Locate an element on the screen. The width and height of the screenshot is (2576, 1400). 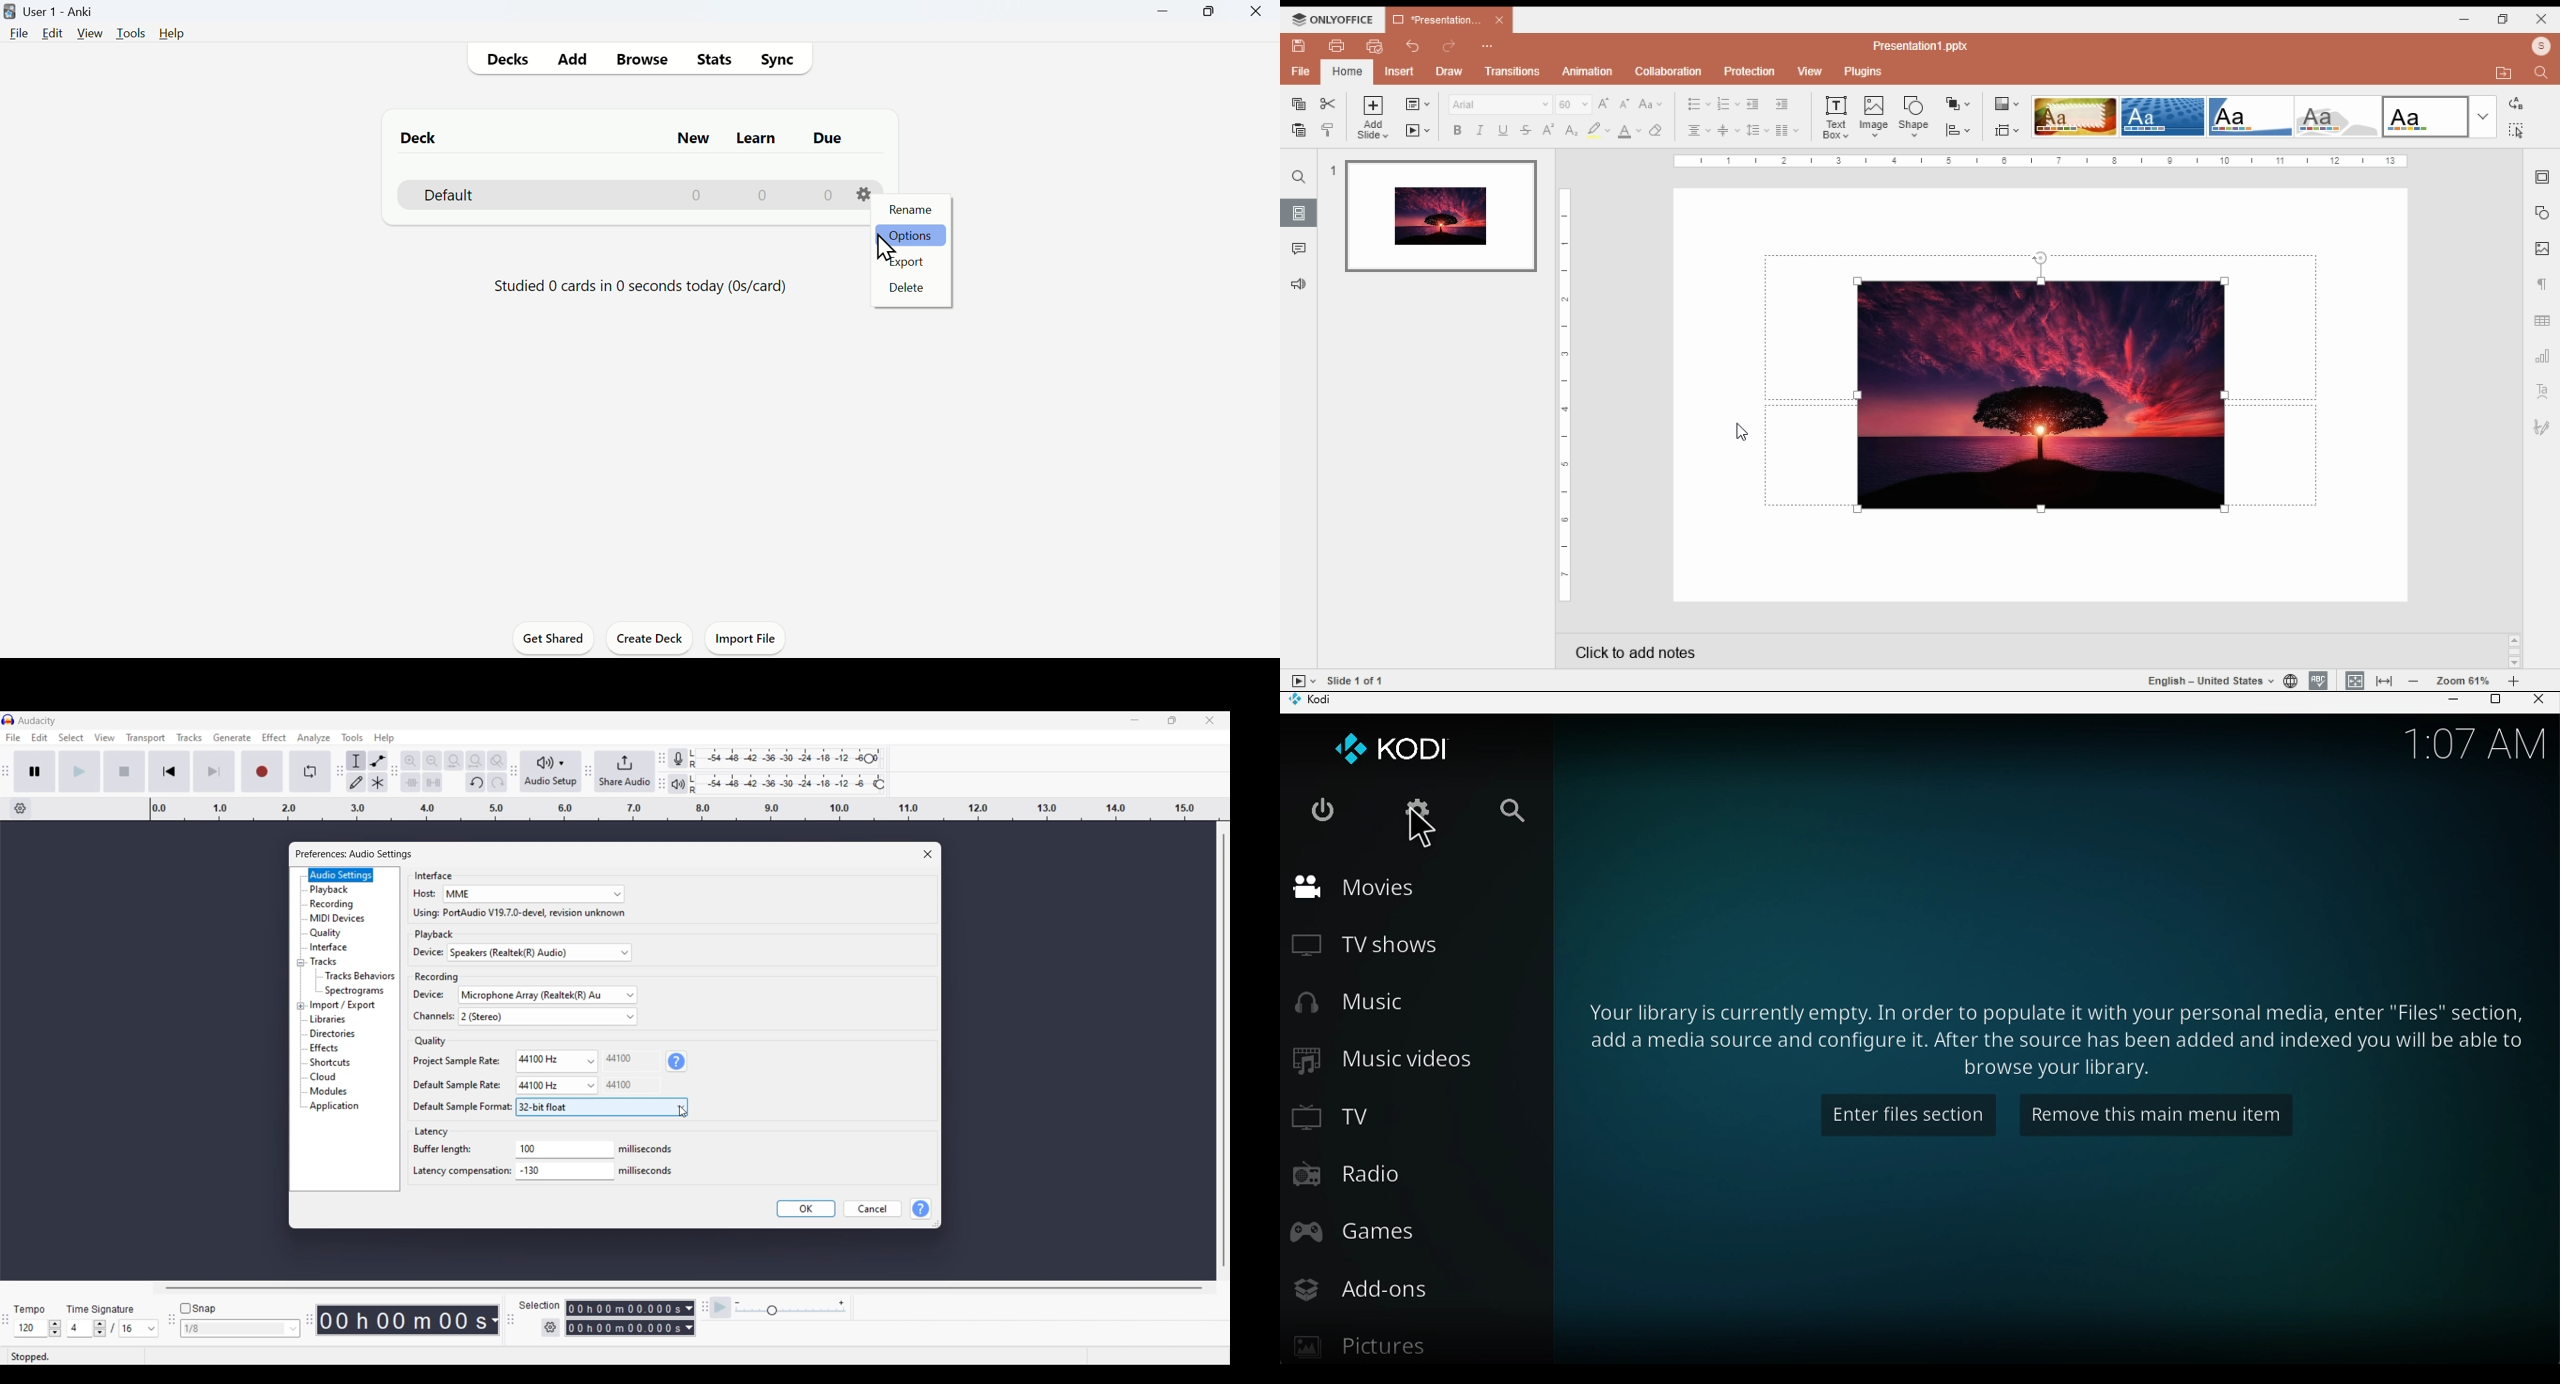
 is located at coordinates (621, 1085).